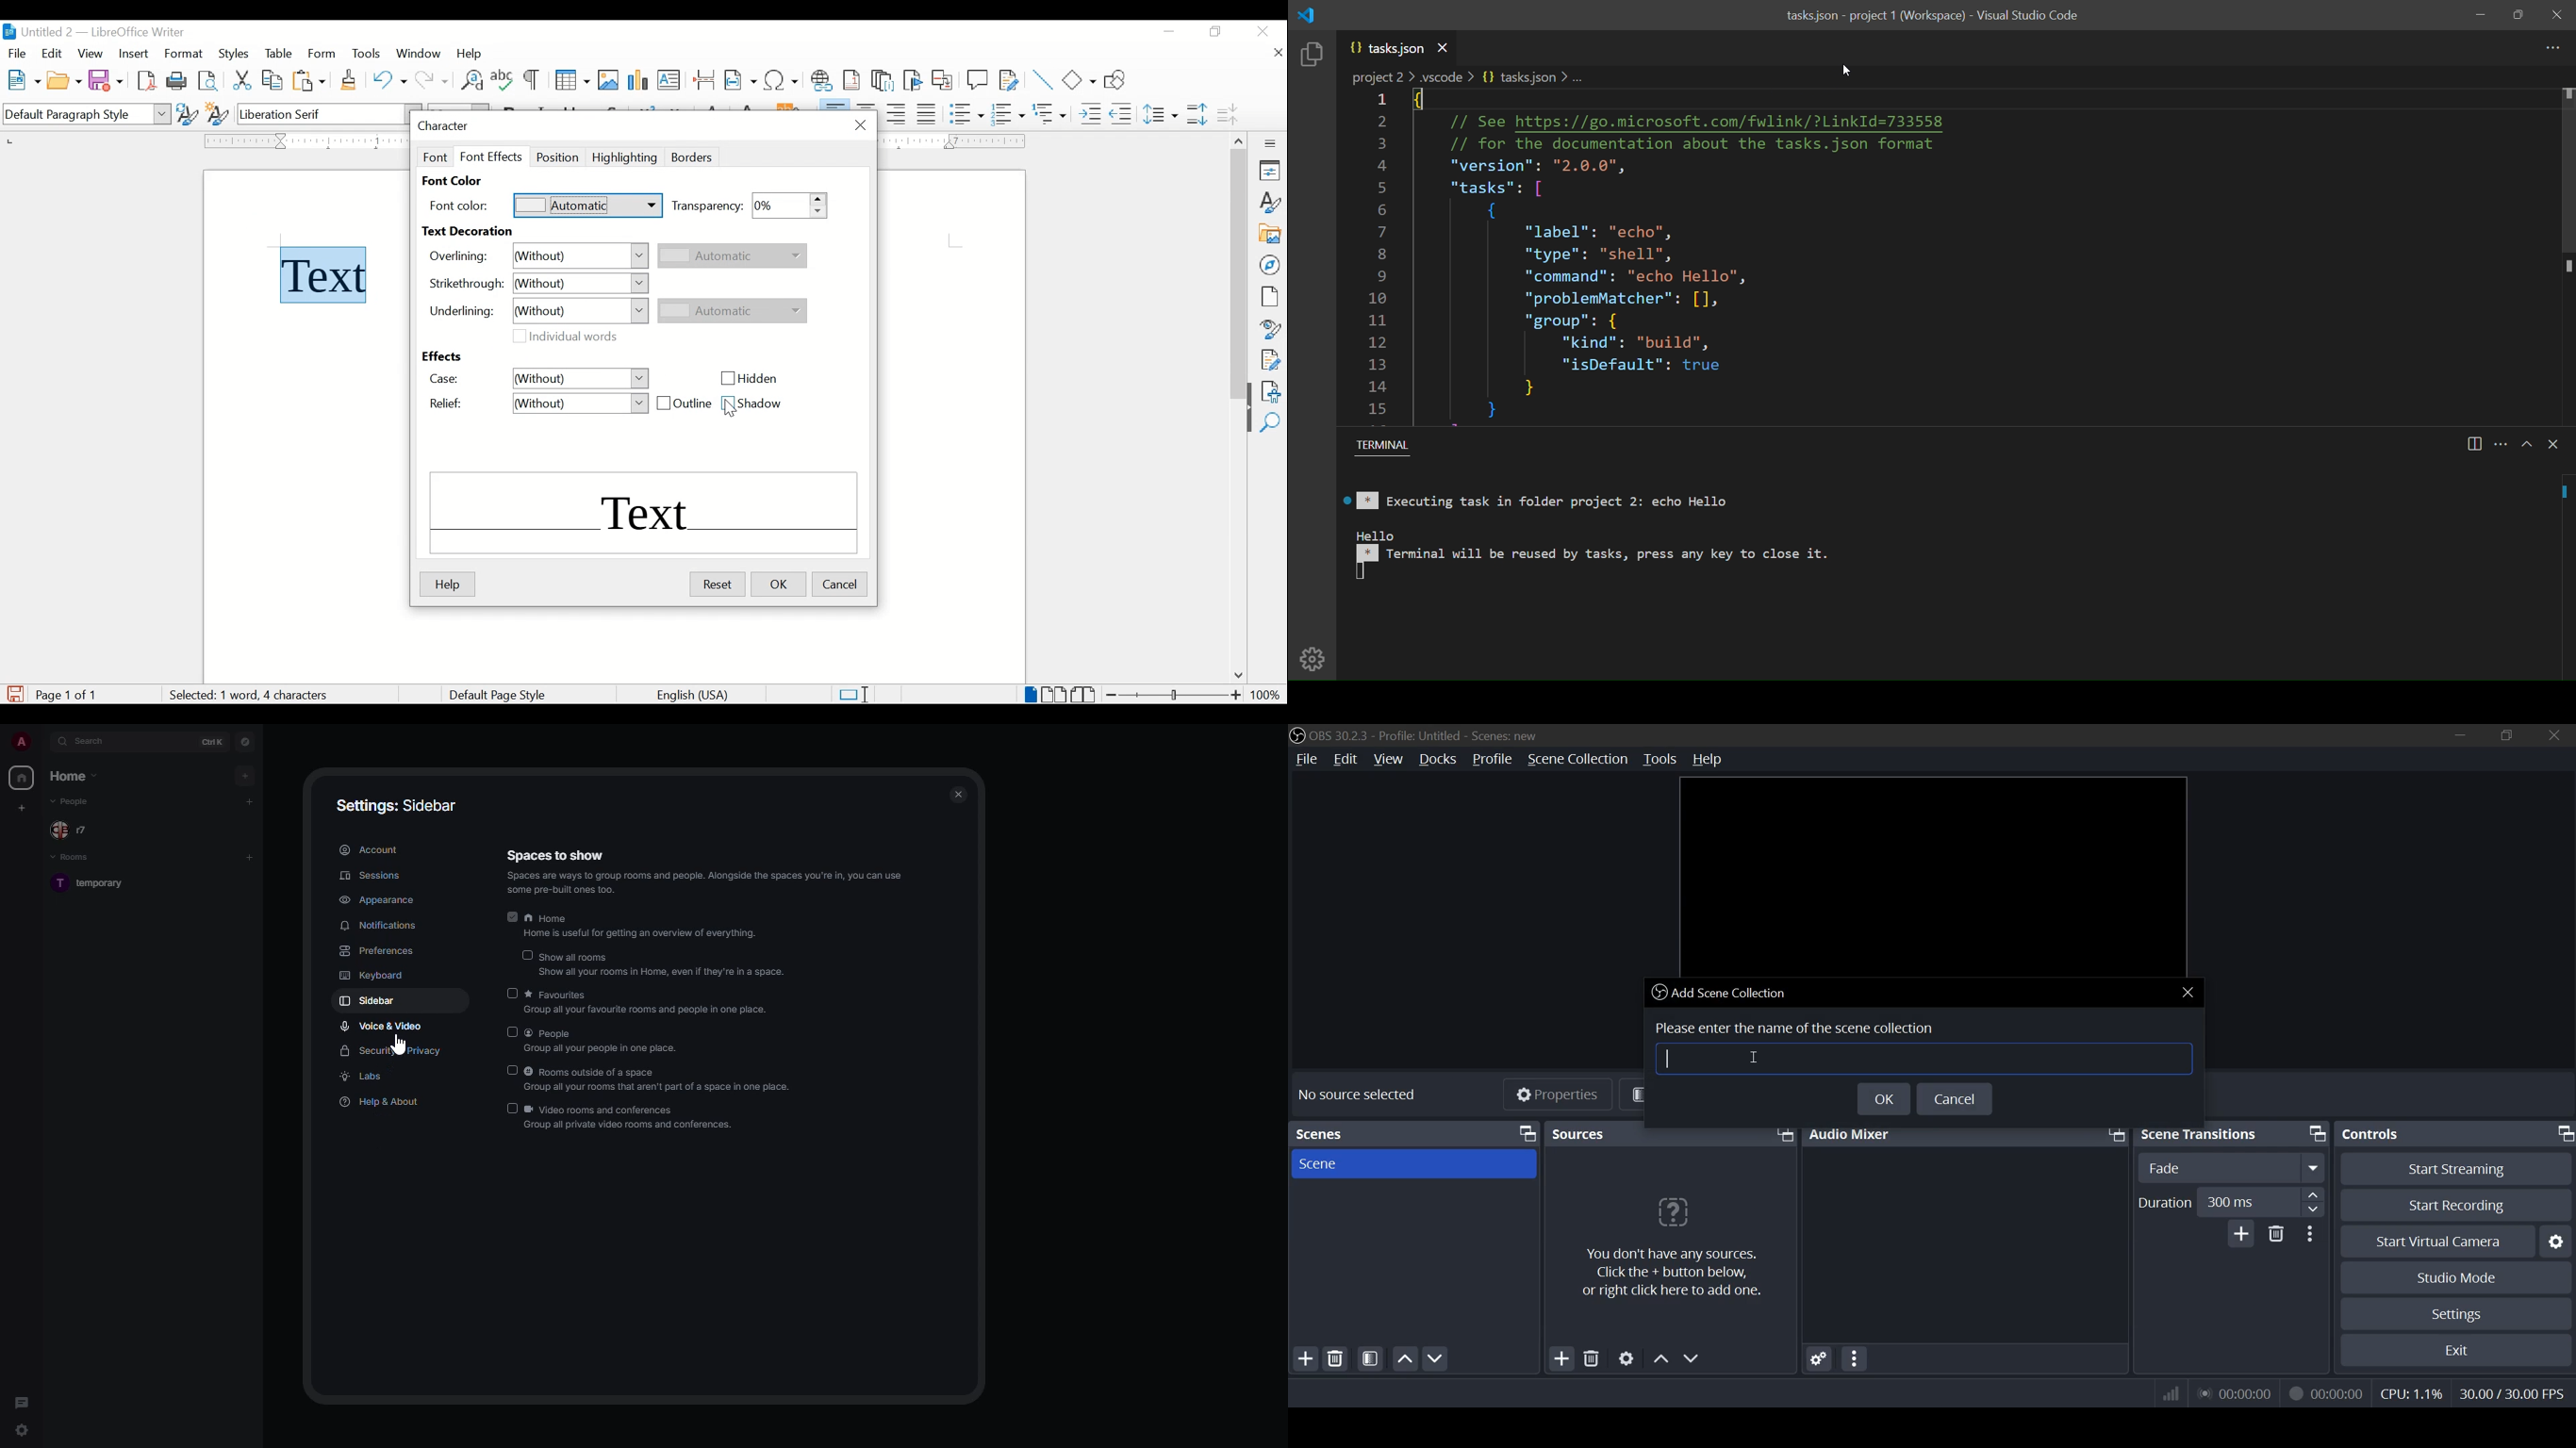  What do you see at coordinates (2560, 496) in the screenshot?
I see `executing line icon` at bounding box center [2560, 496].